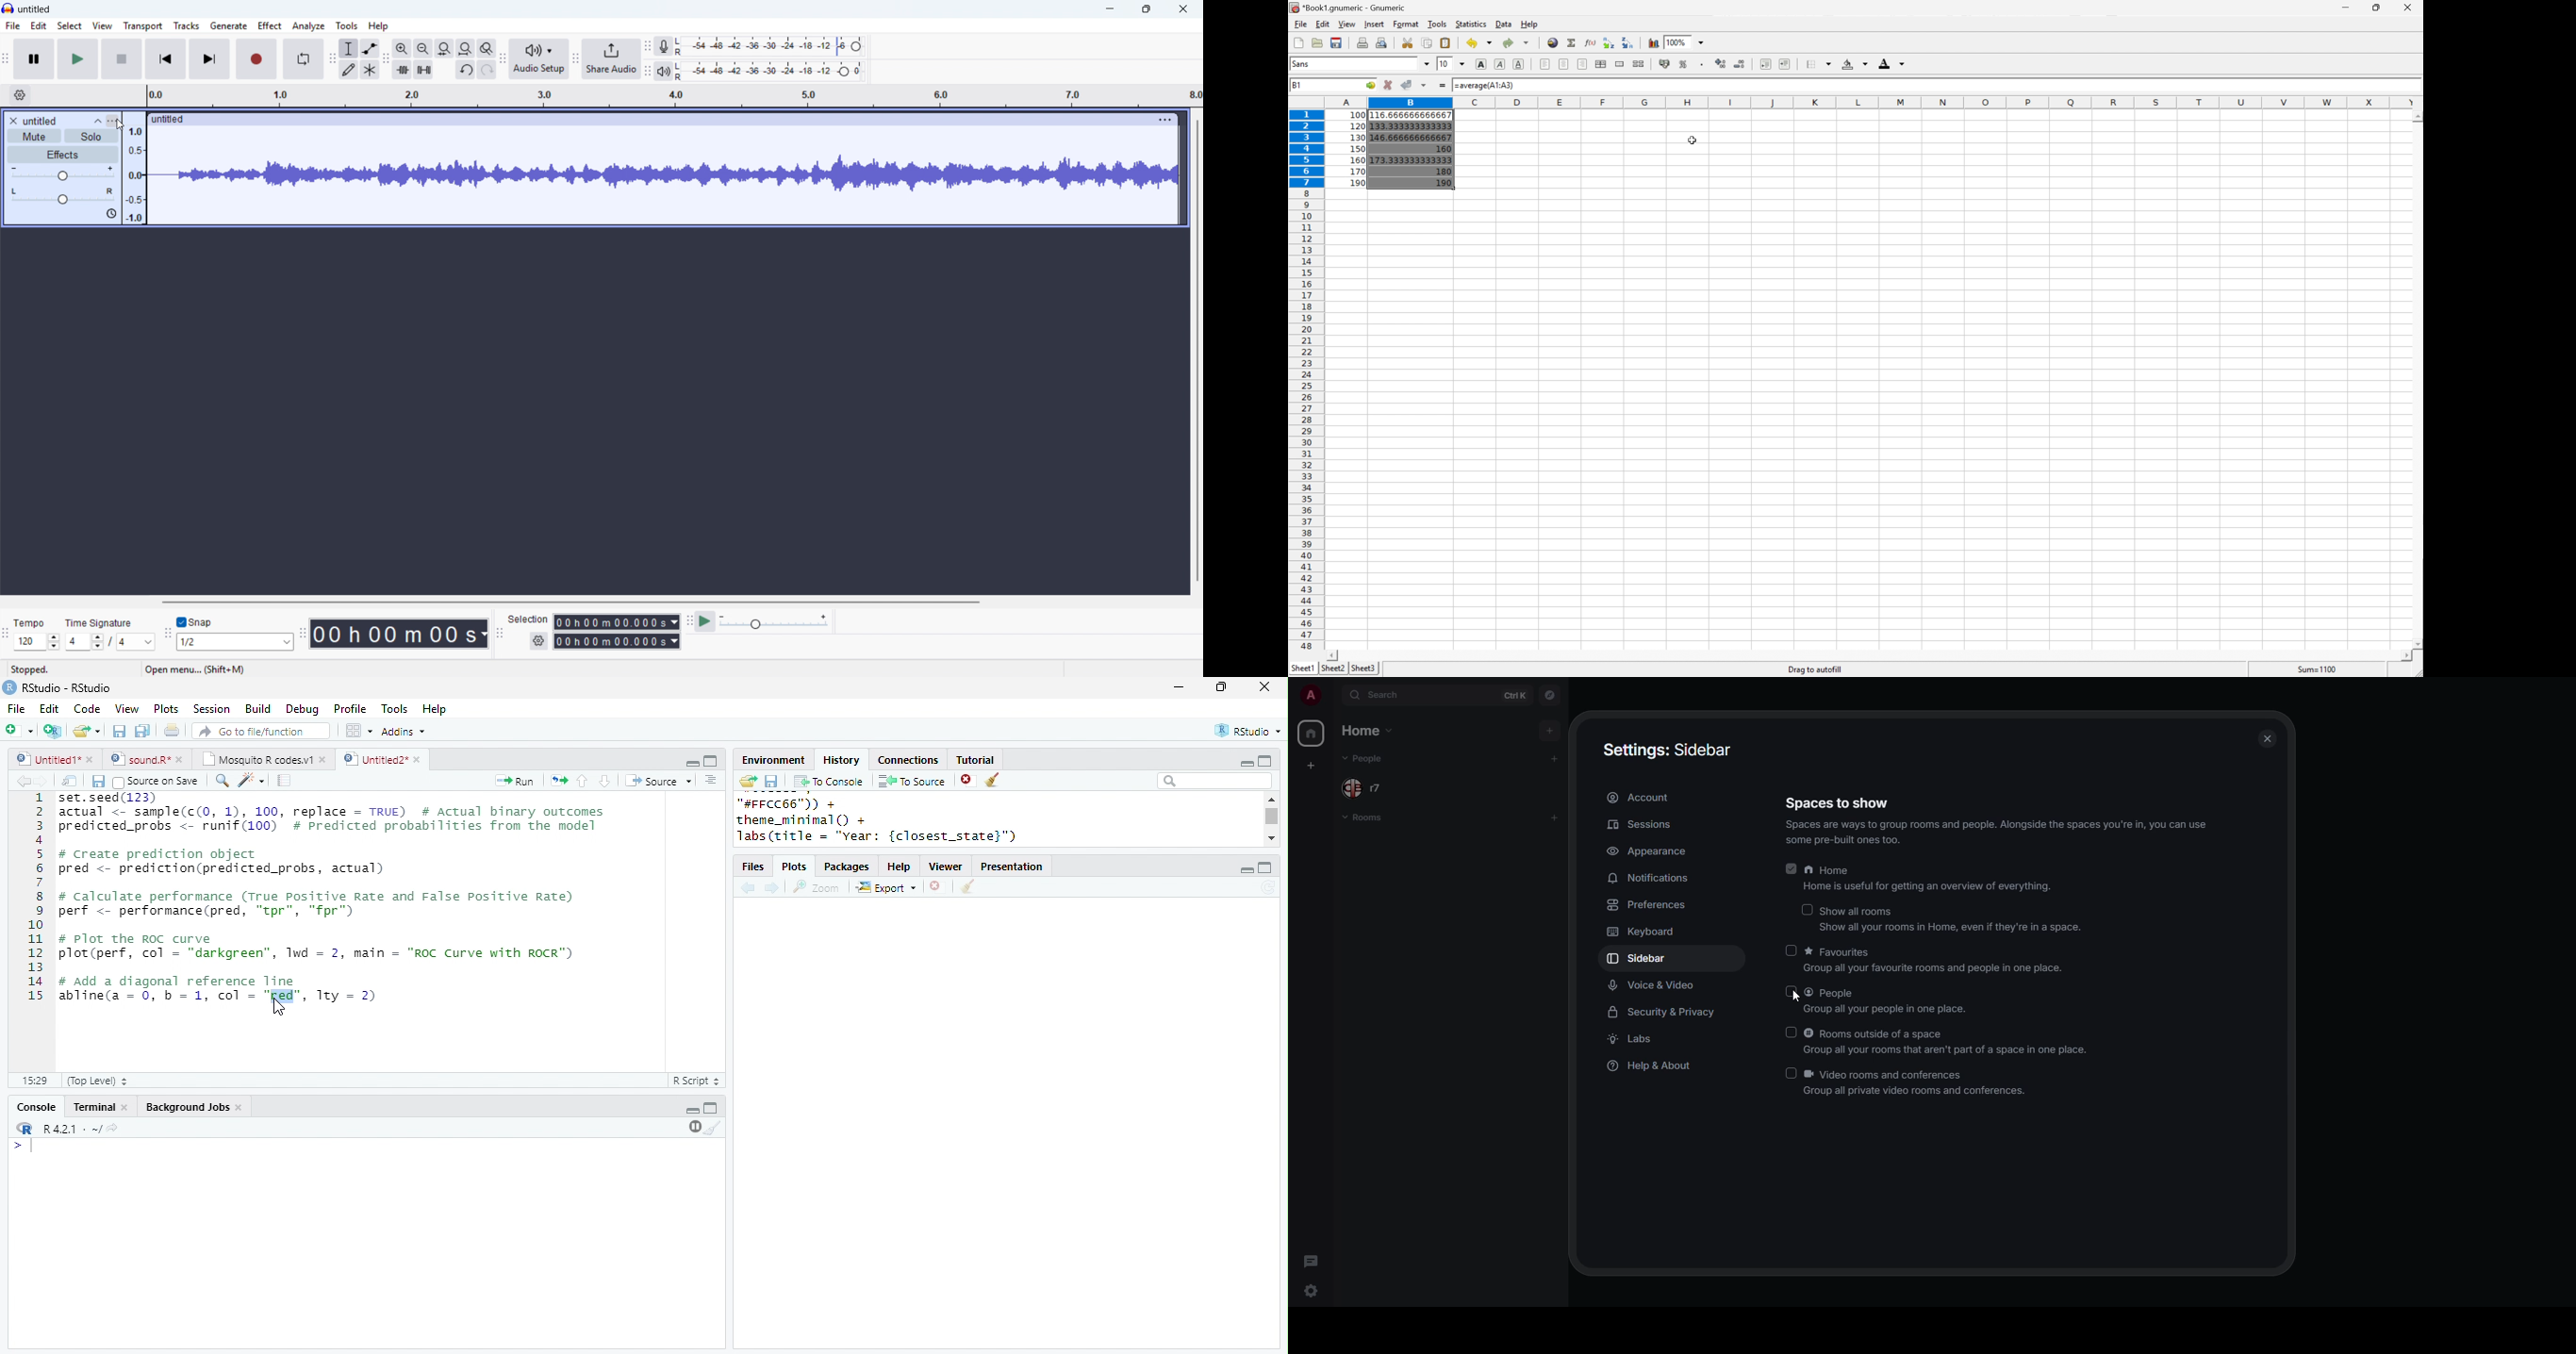  Describe the element at coordinates (1960, 918) in the screenshot. I see `show all rooms` at that location.